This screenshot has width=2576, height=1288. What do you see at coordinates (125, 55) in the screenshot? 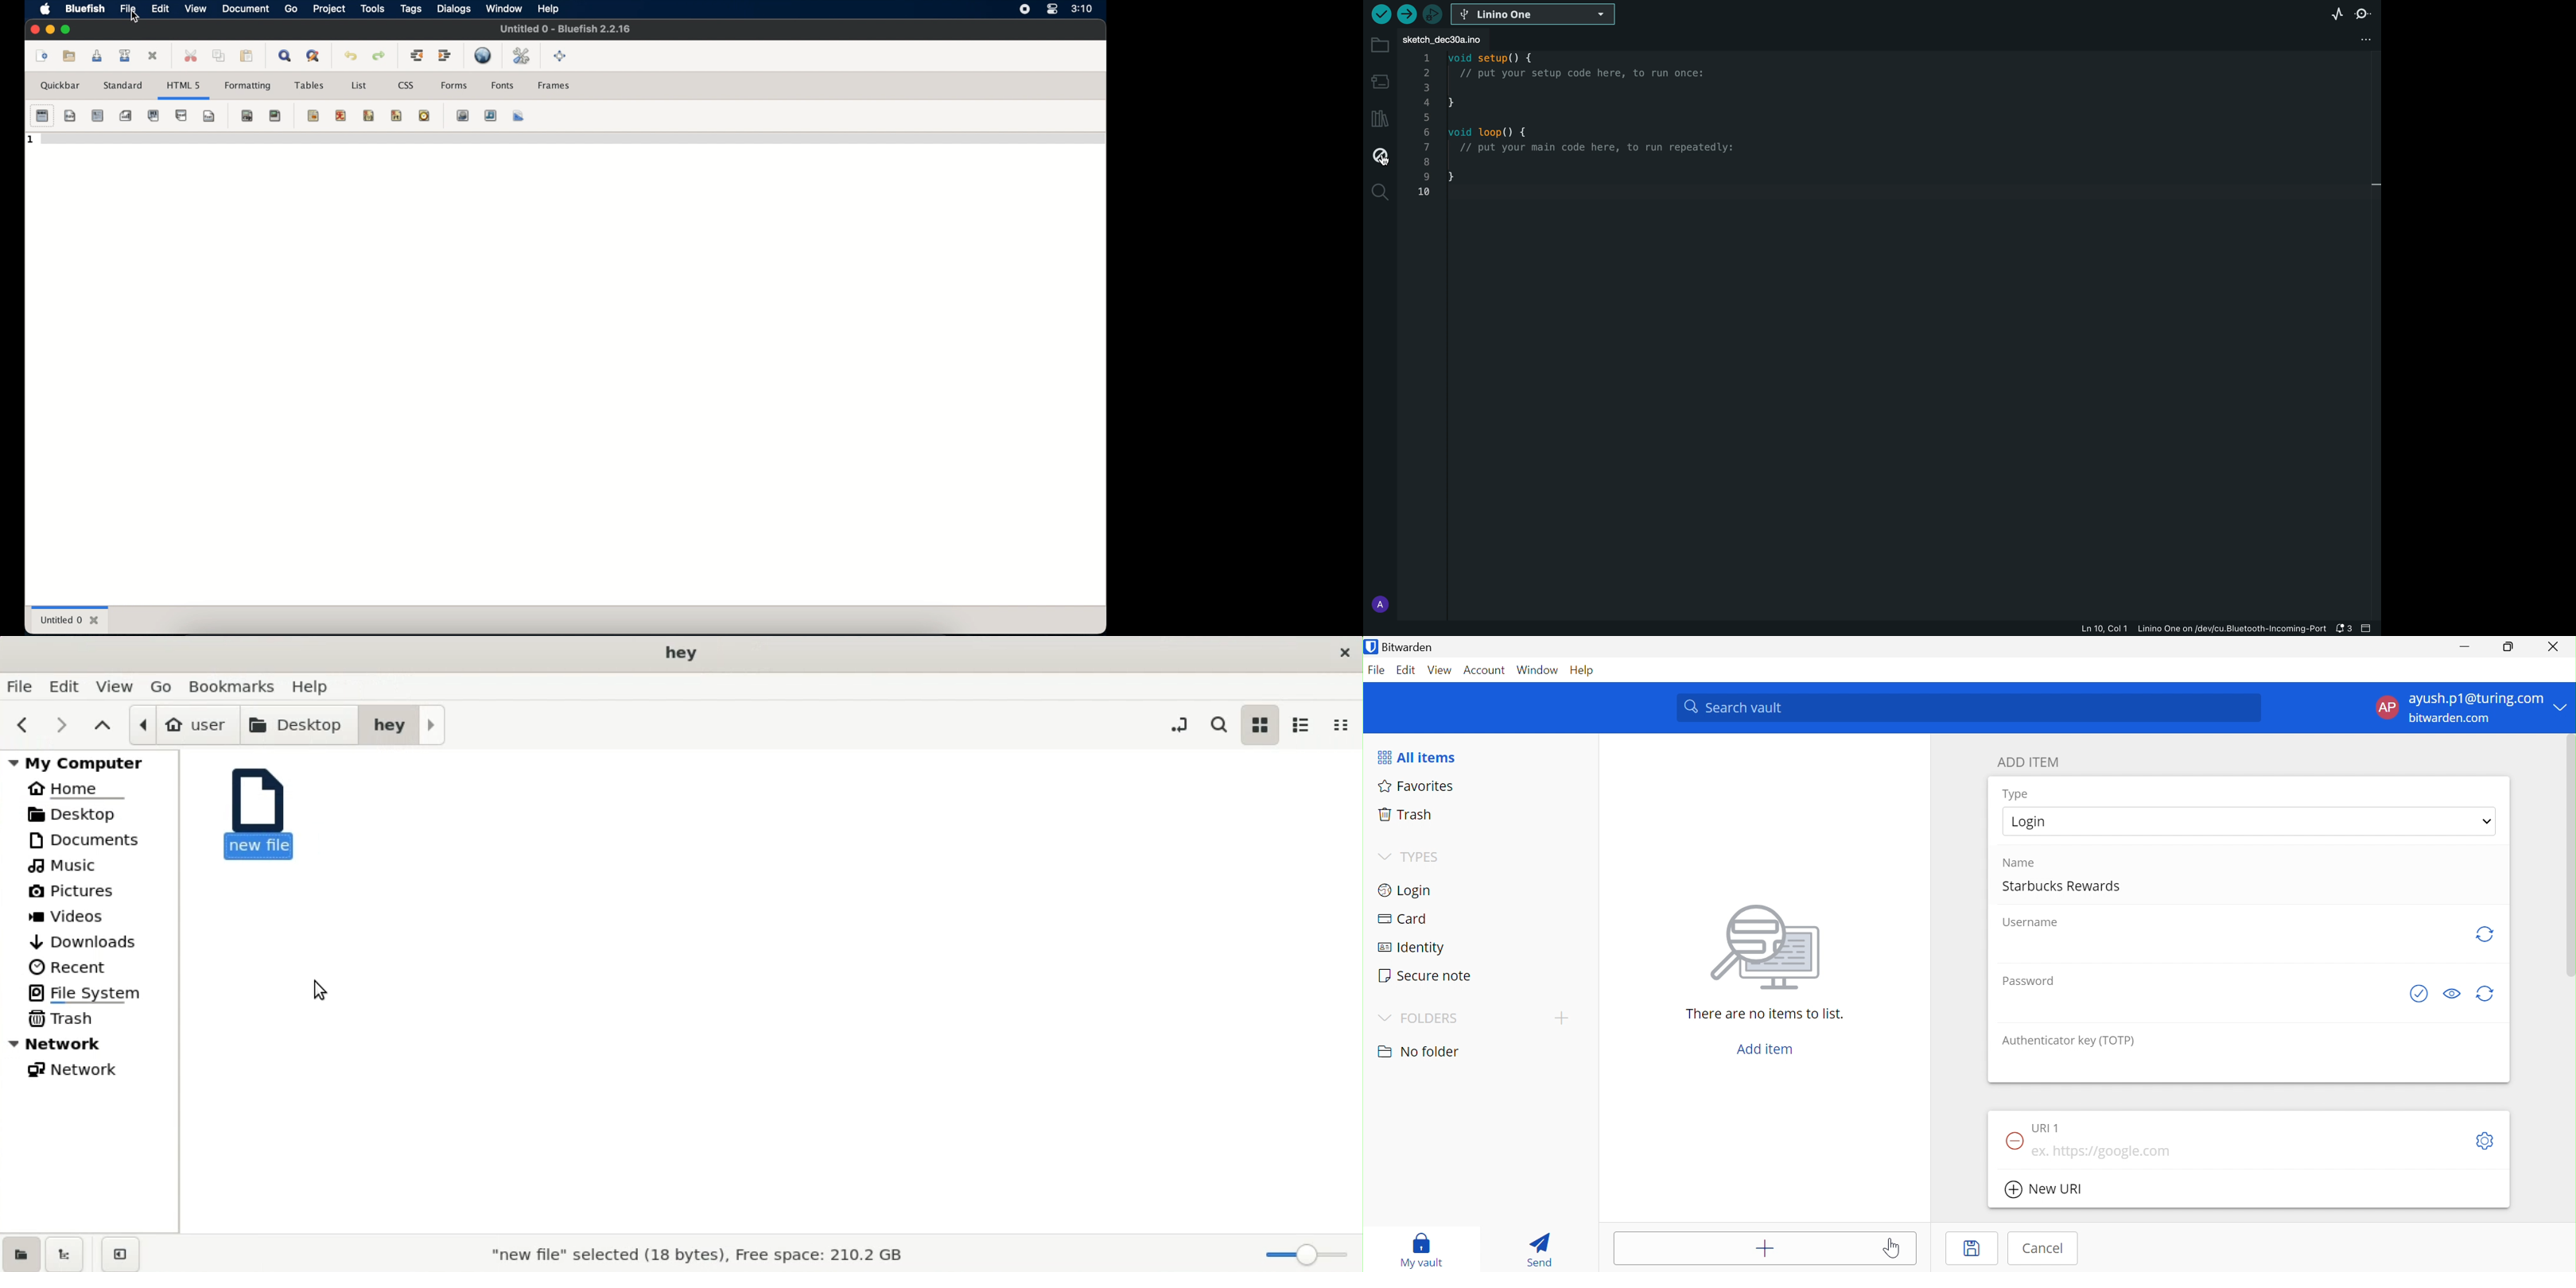
I see `save file as` at bounding box center [125, 55].